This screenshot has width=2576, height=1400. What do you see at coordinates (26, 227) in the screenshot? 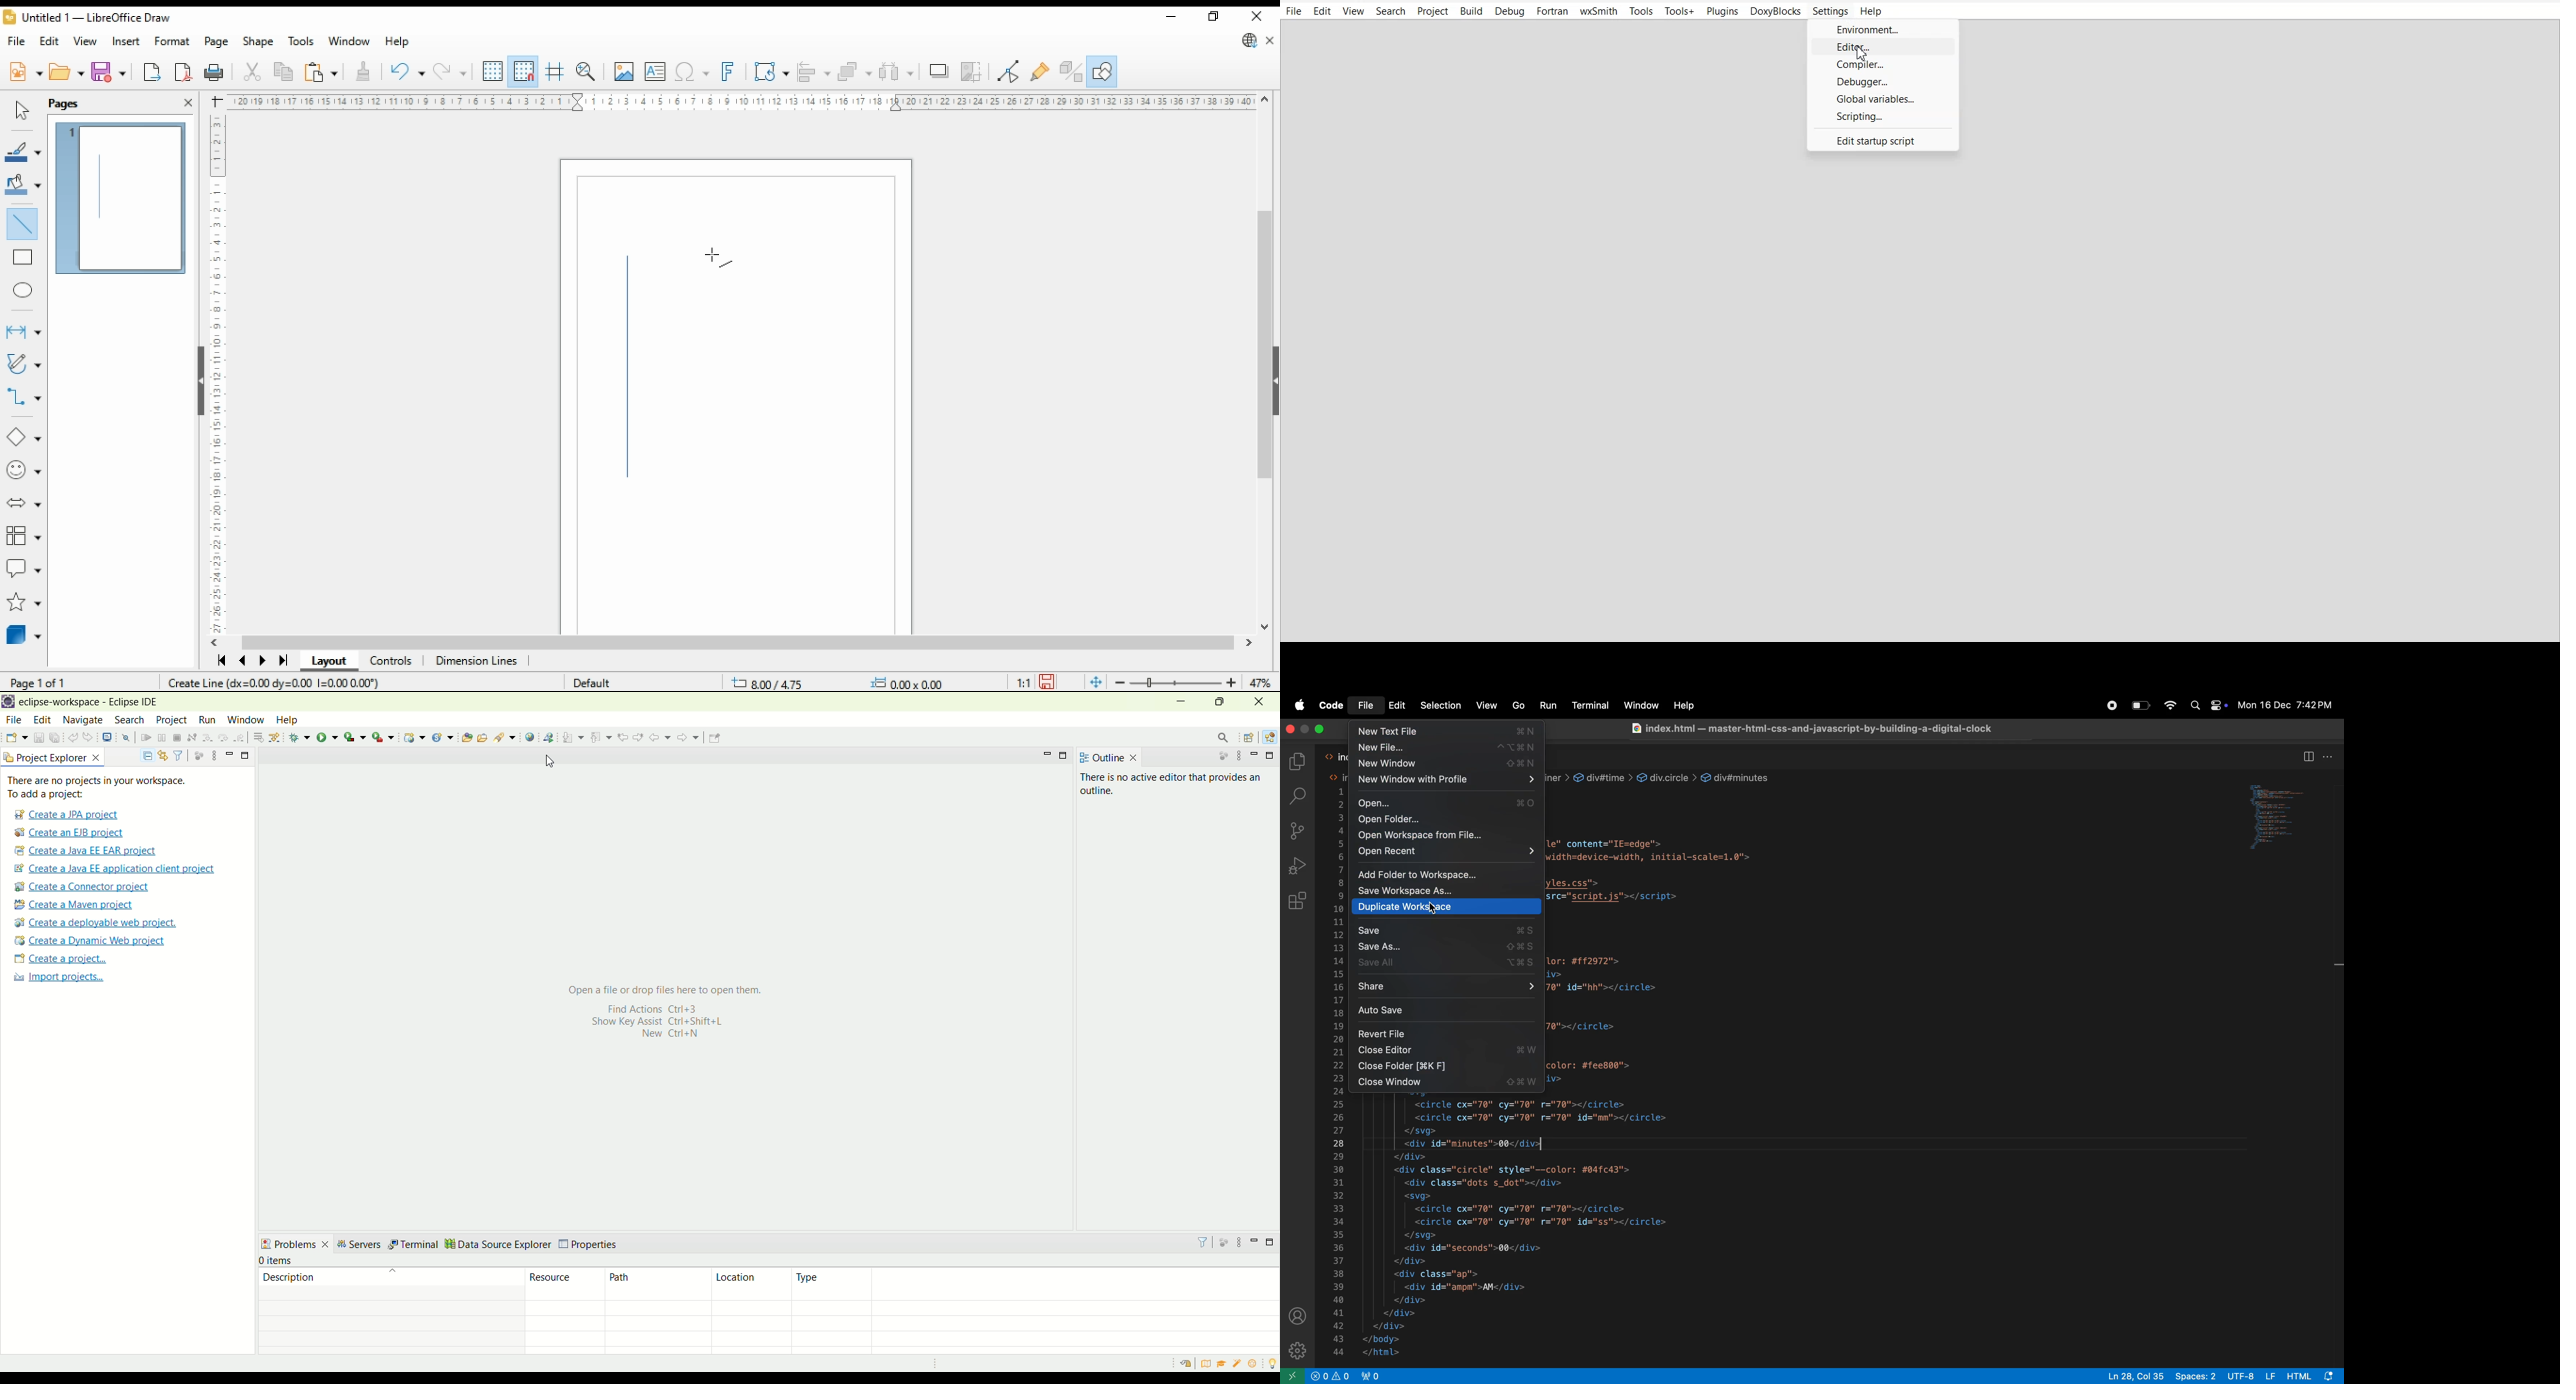
I see `insert line` at bounding box center [26, 227].